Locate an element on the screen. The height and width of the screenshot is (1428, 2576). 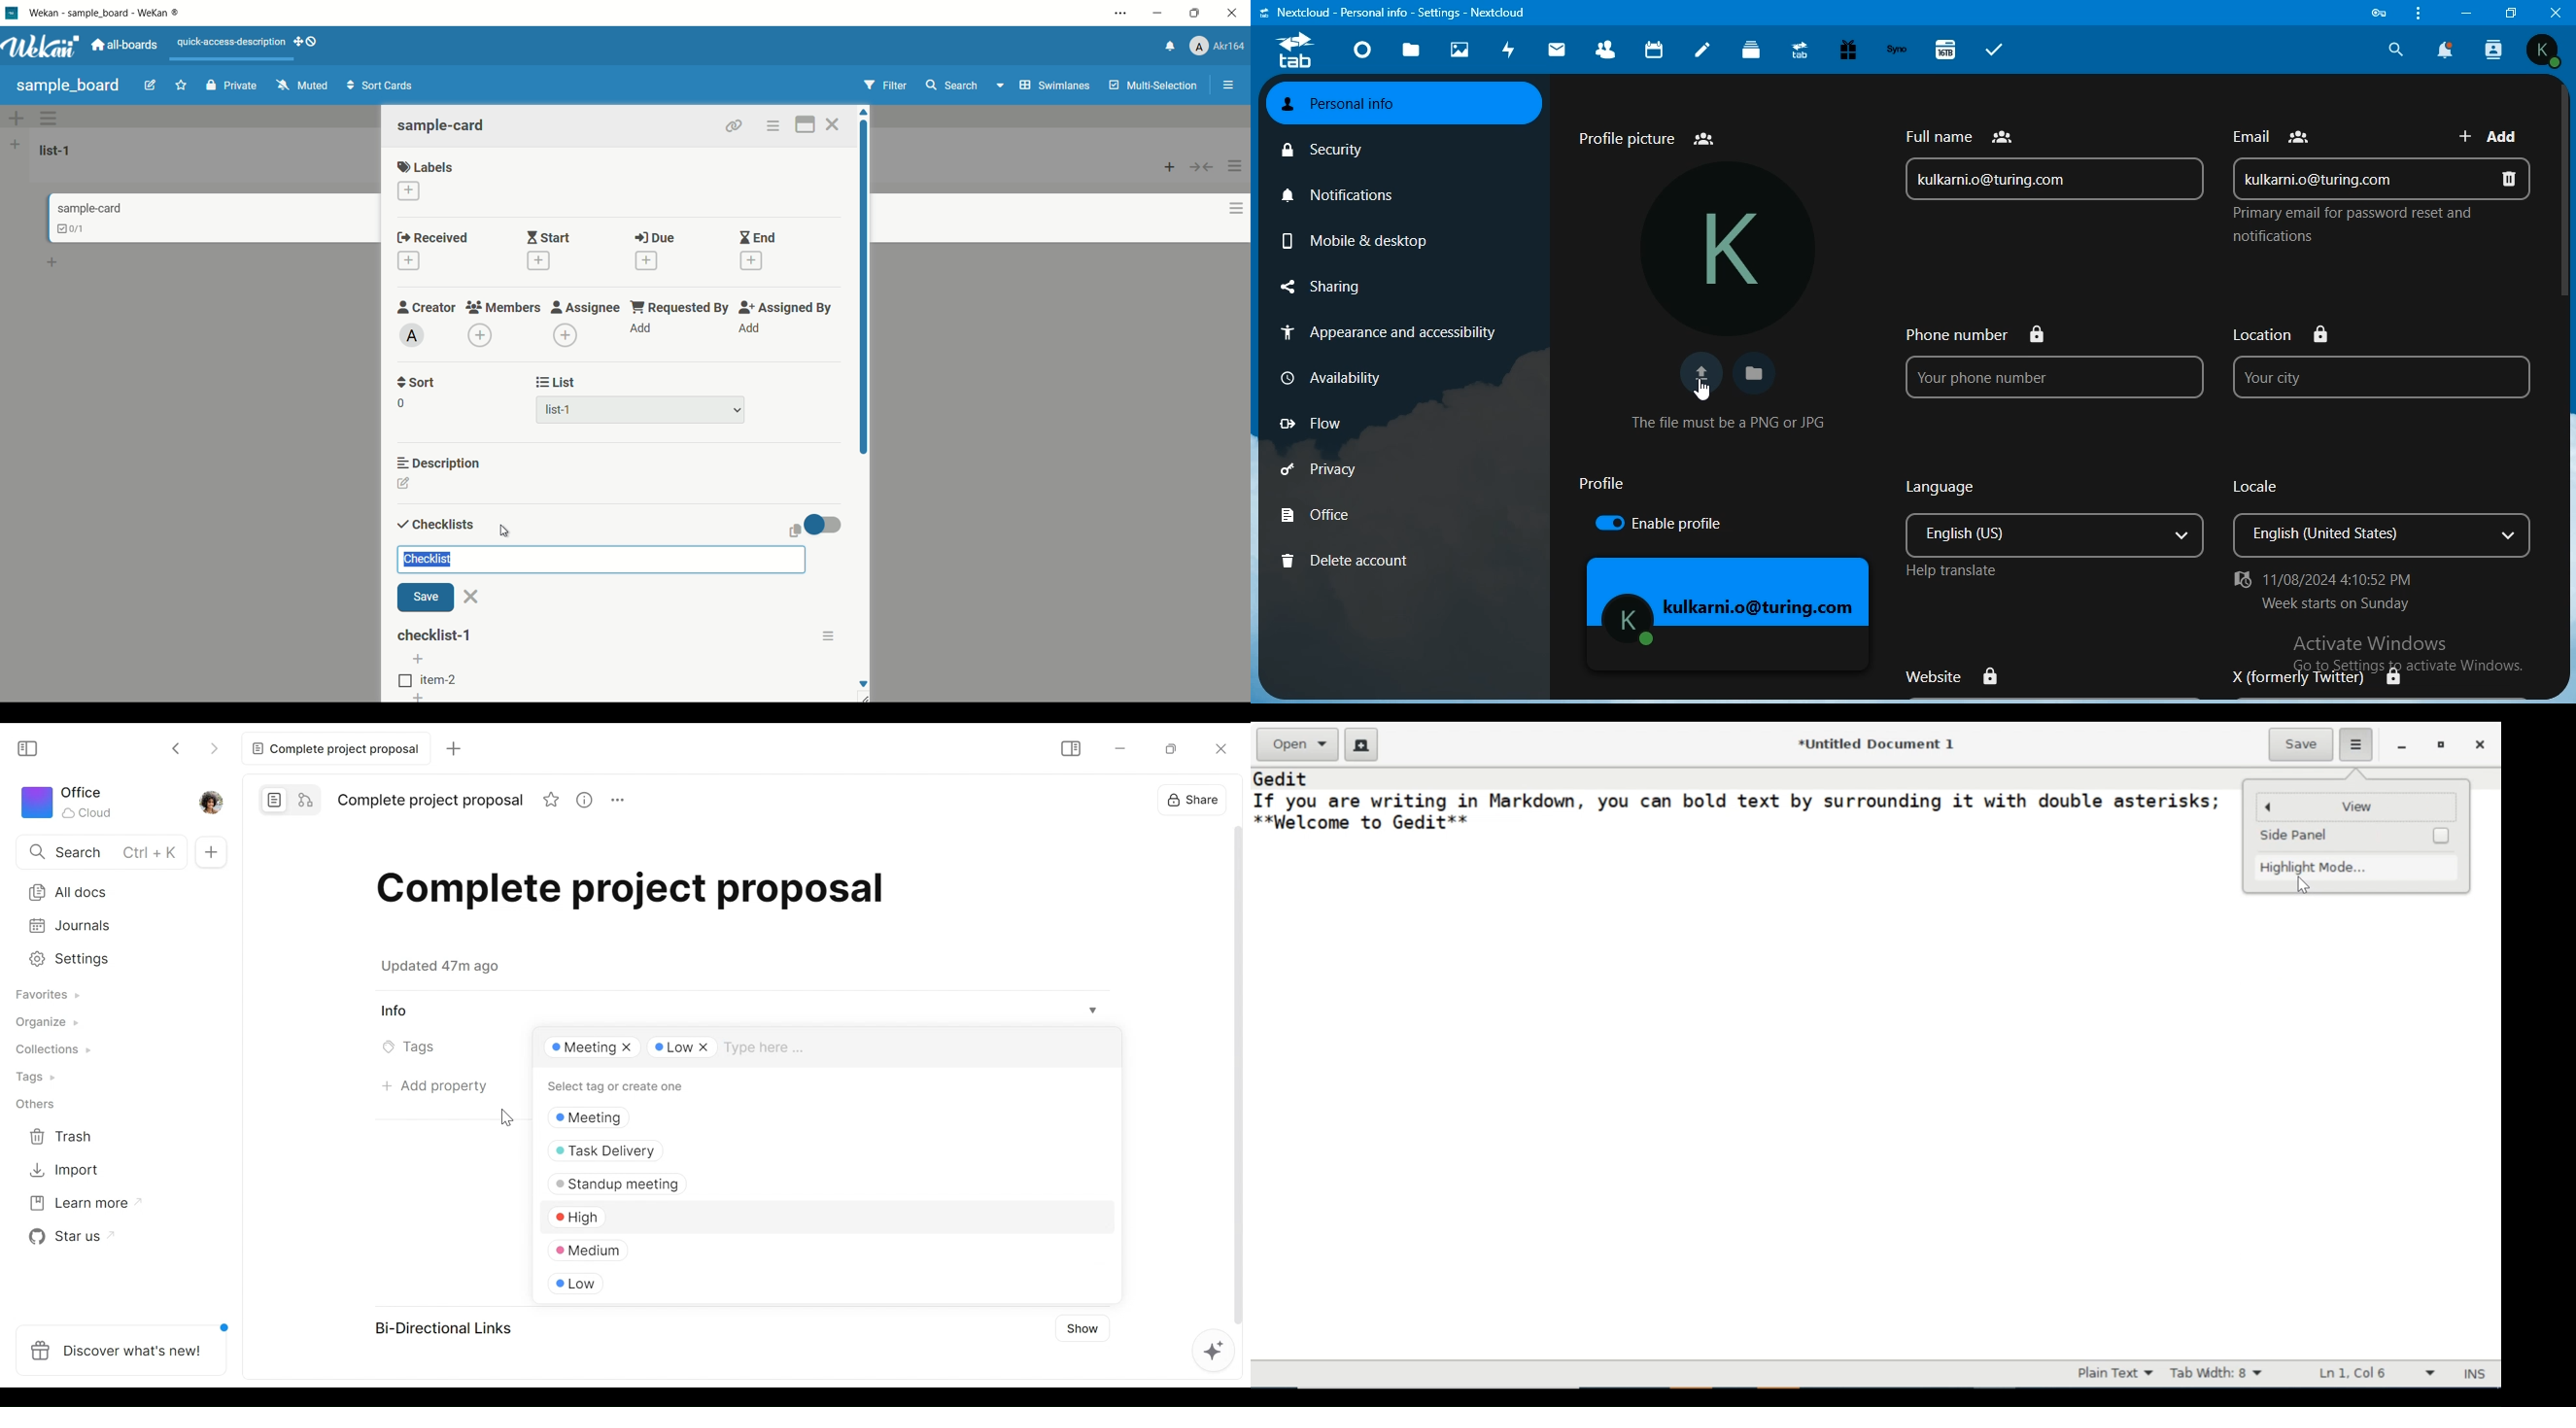
Star us is located at coordinates (69, 1238).